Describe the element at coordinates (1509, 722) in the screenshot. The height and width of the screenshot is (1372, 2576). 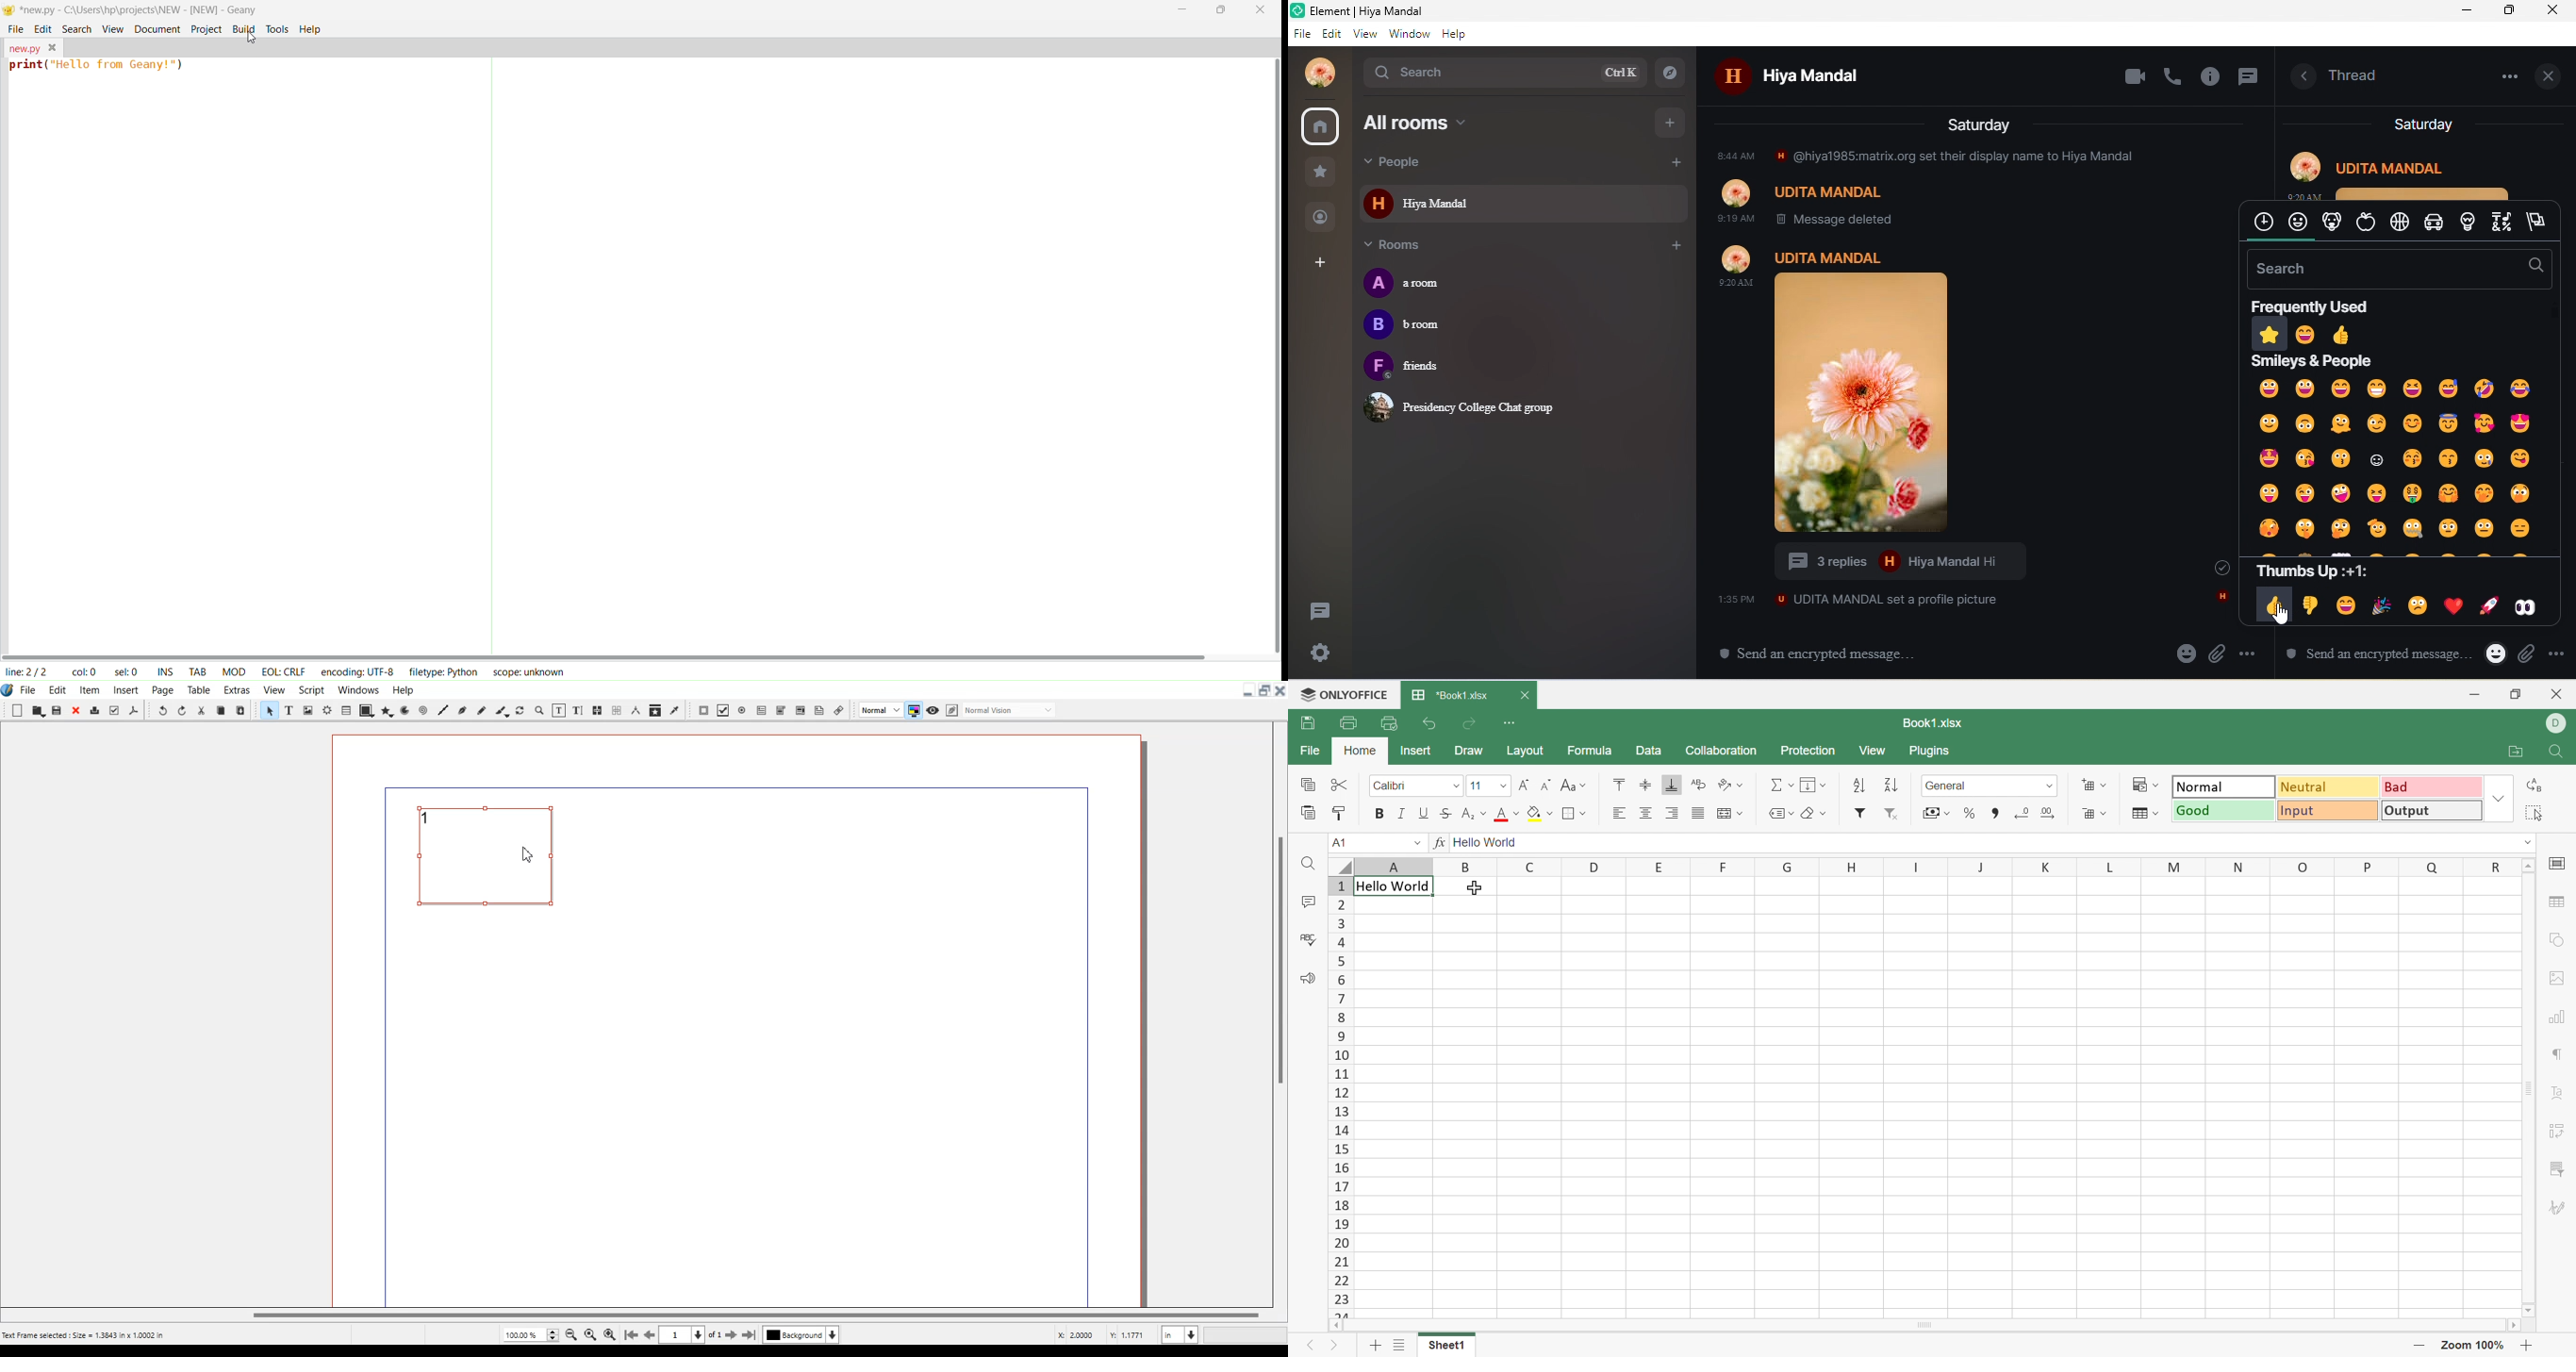
I see `Customize Quick Access Toolbar` at that location.